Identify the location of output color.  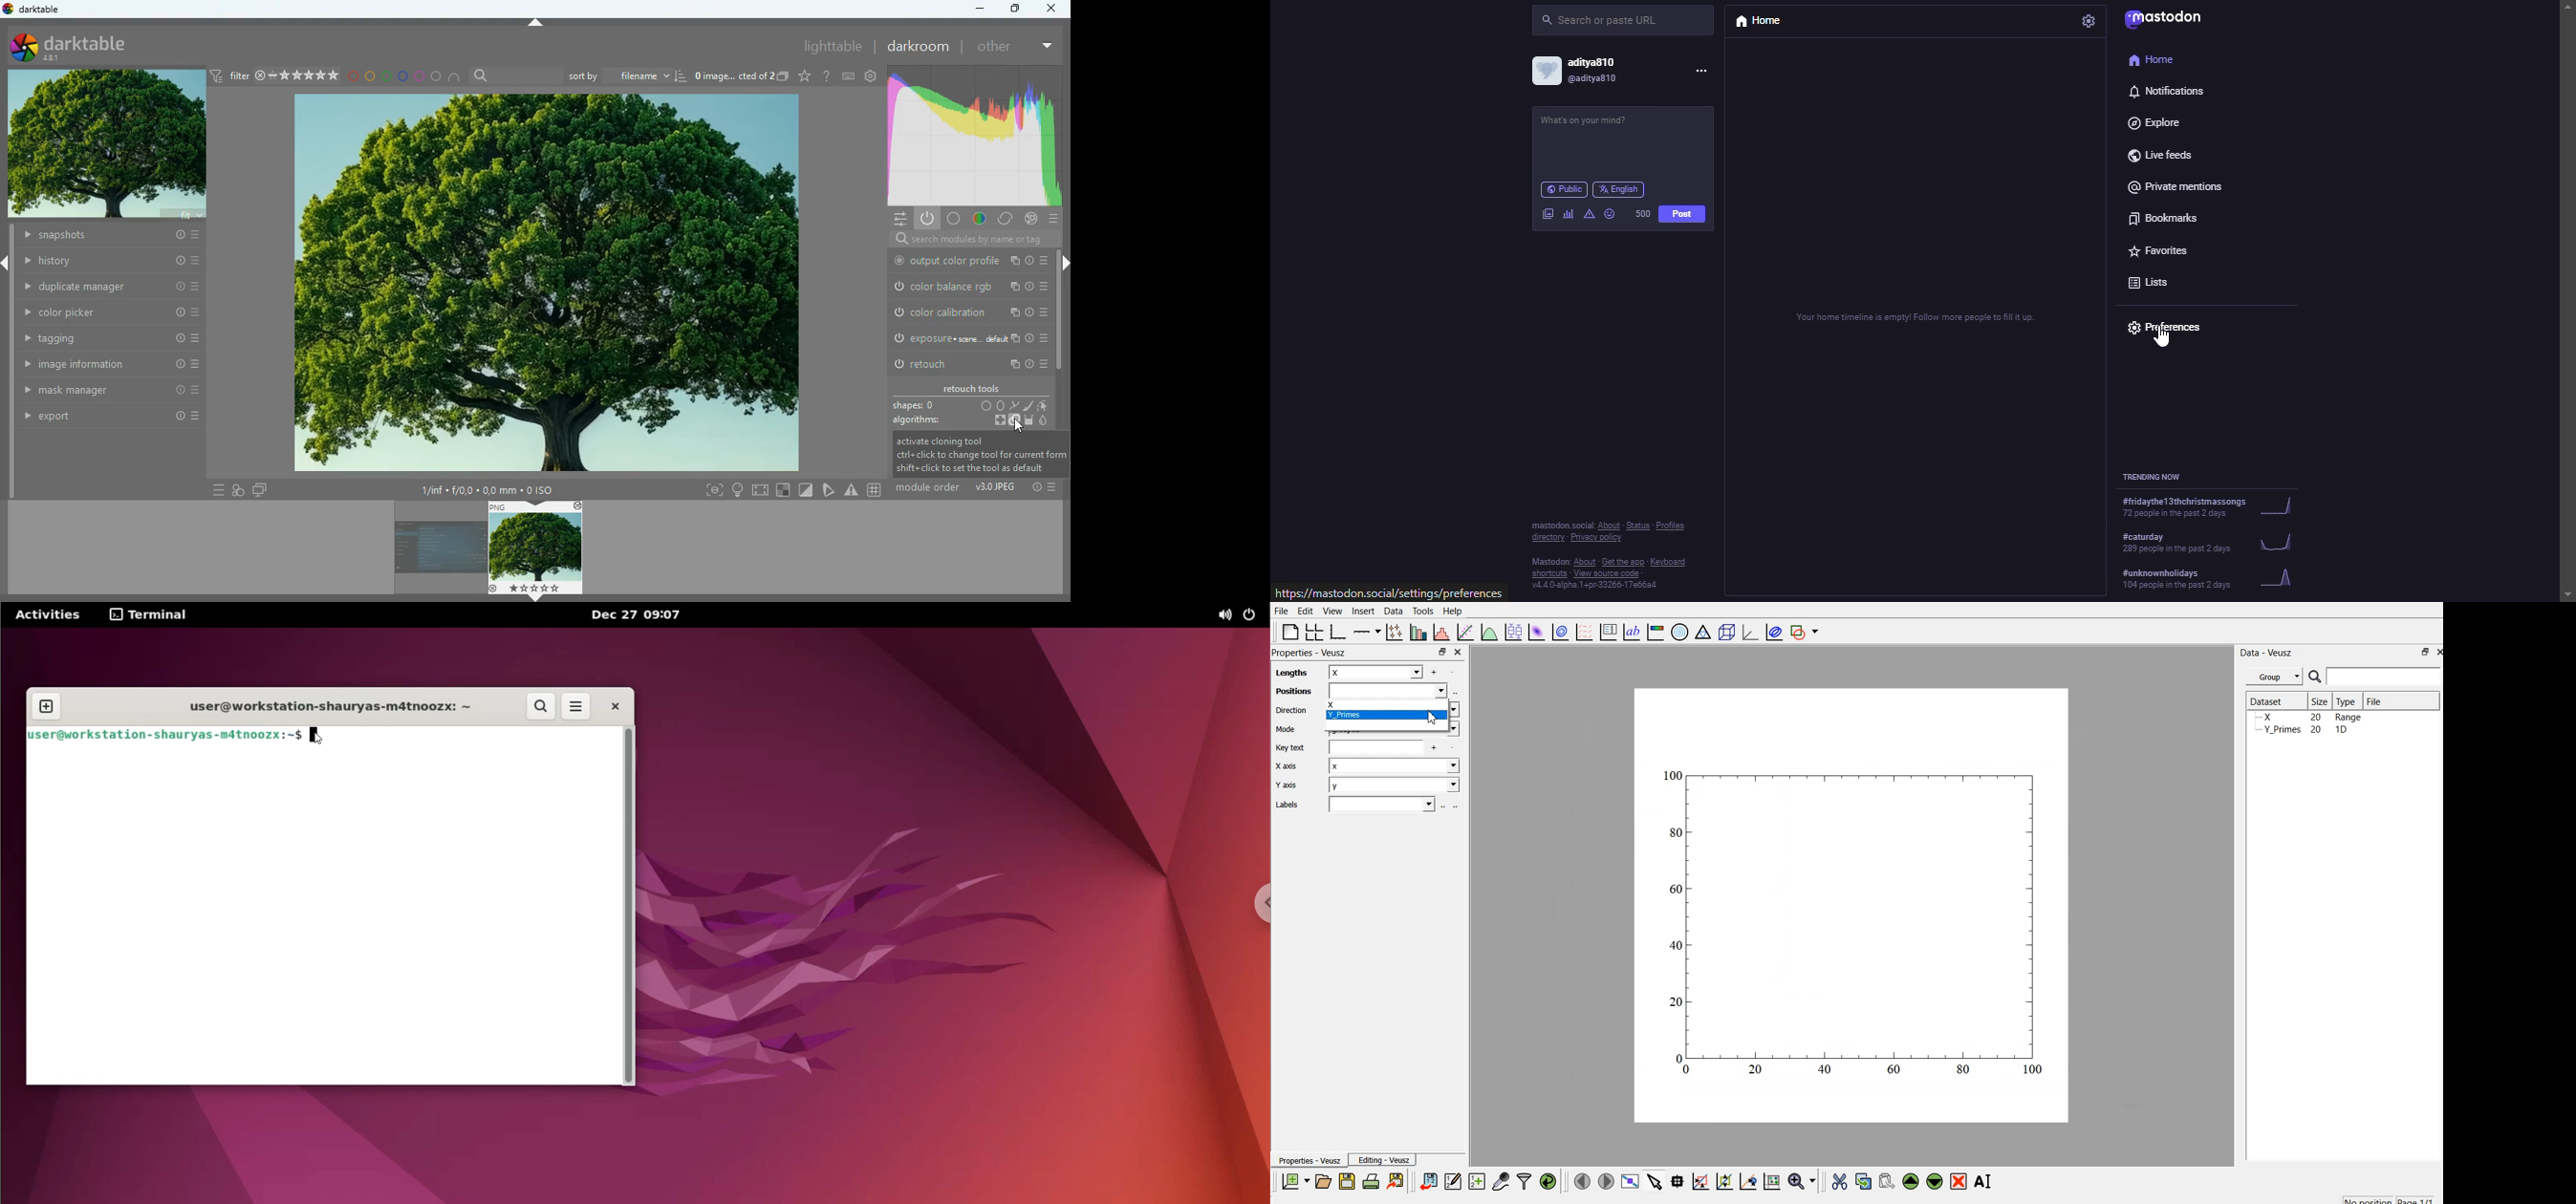
(967, 262).